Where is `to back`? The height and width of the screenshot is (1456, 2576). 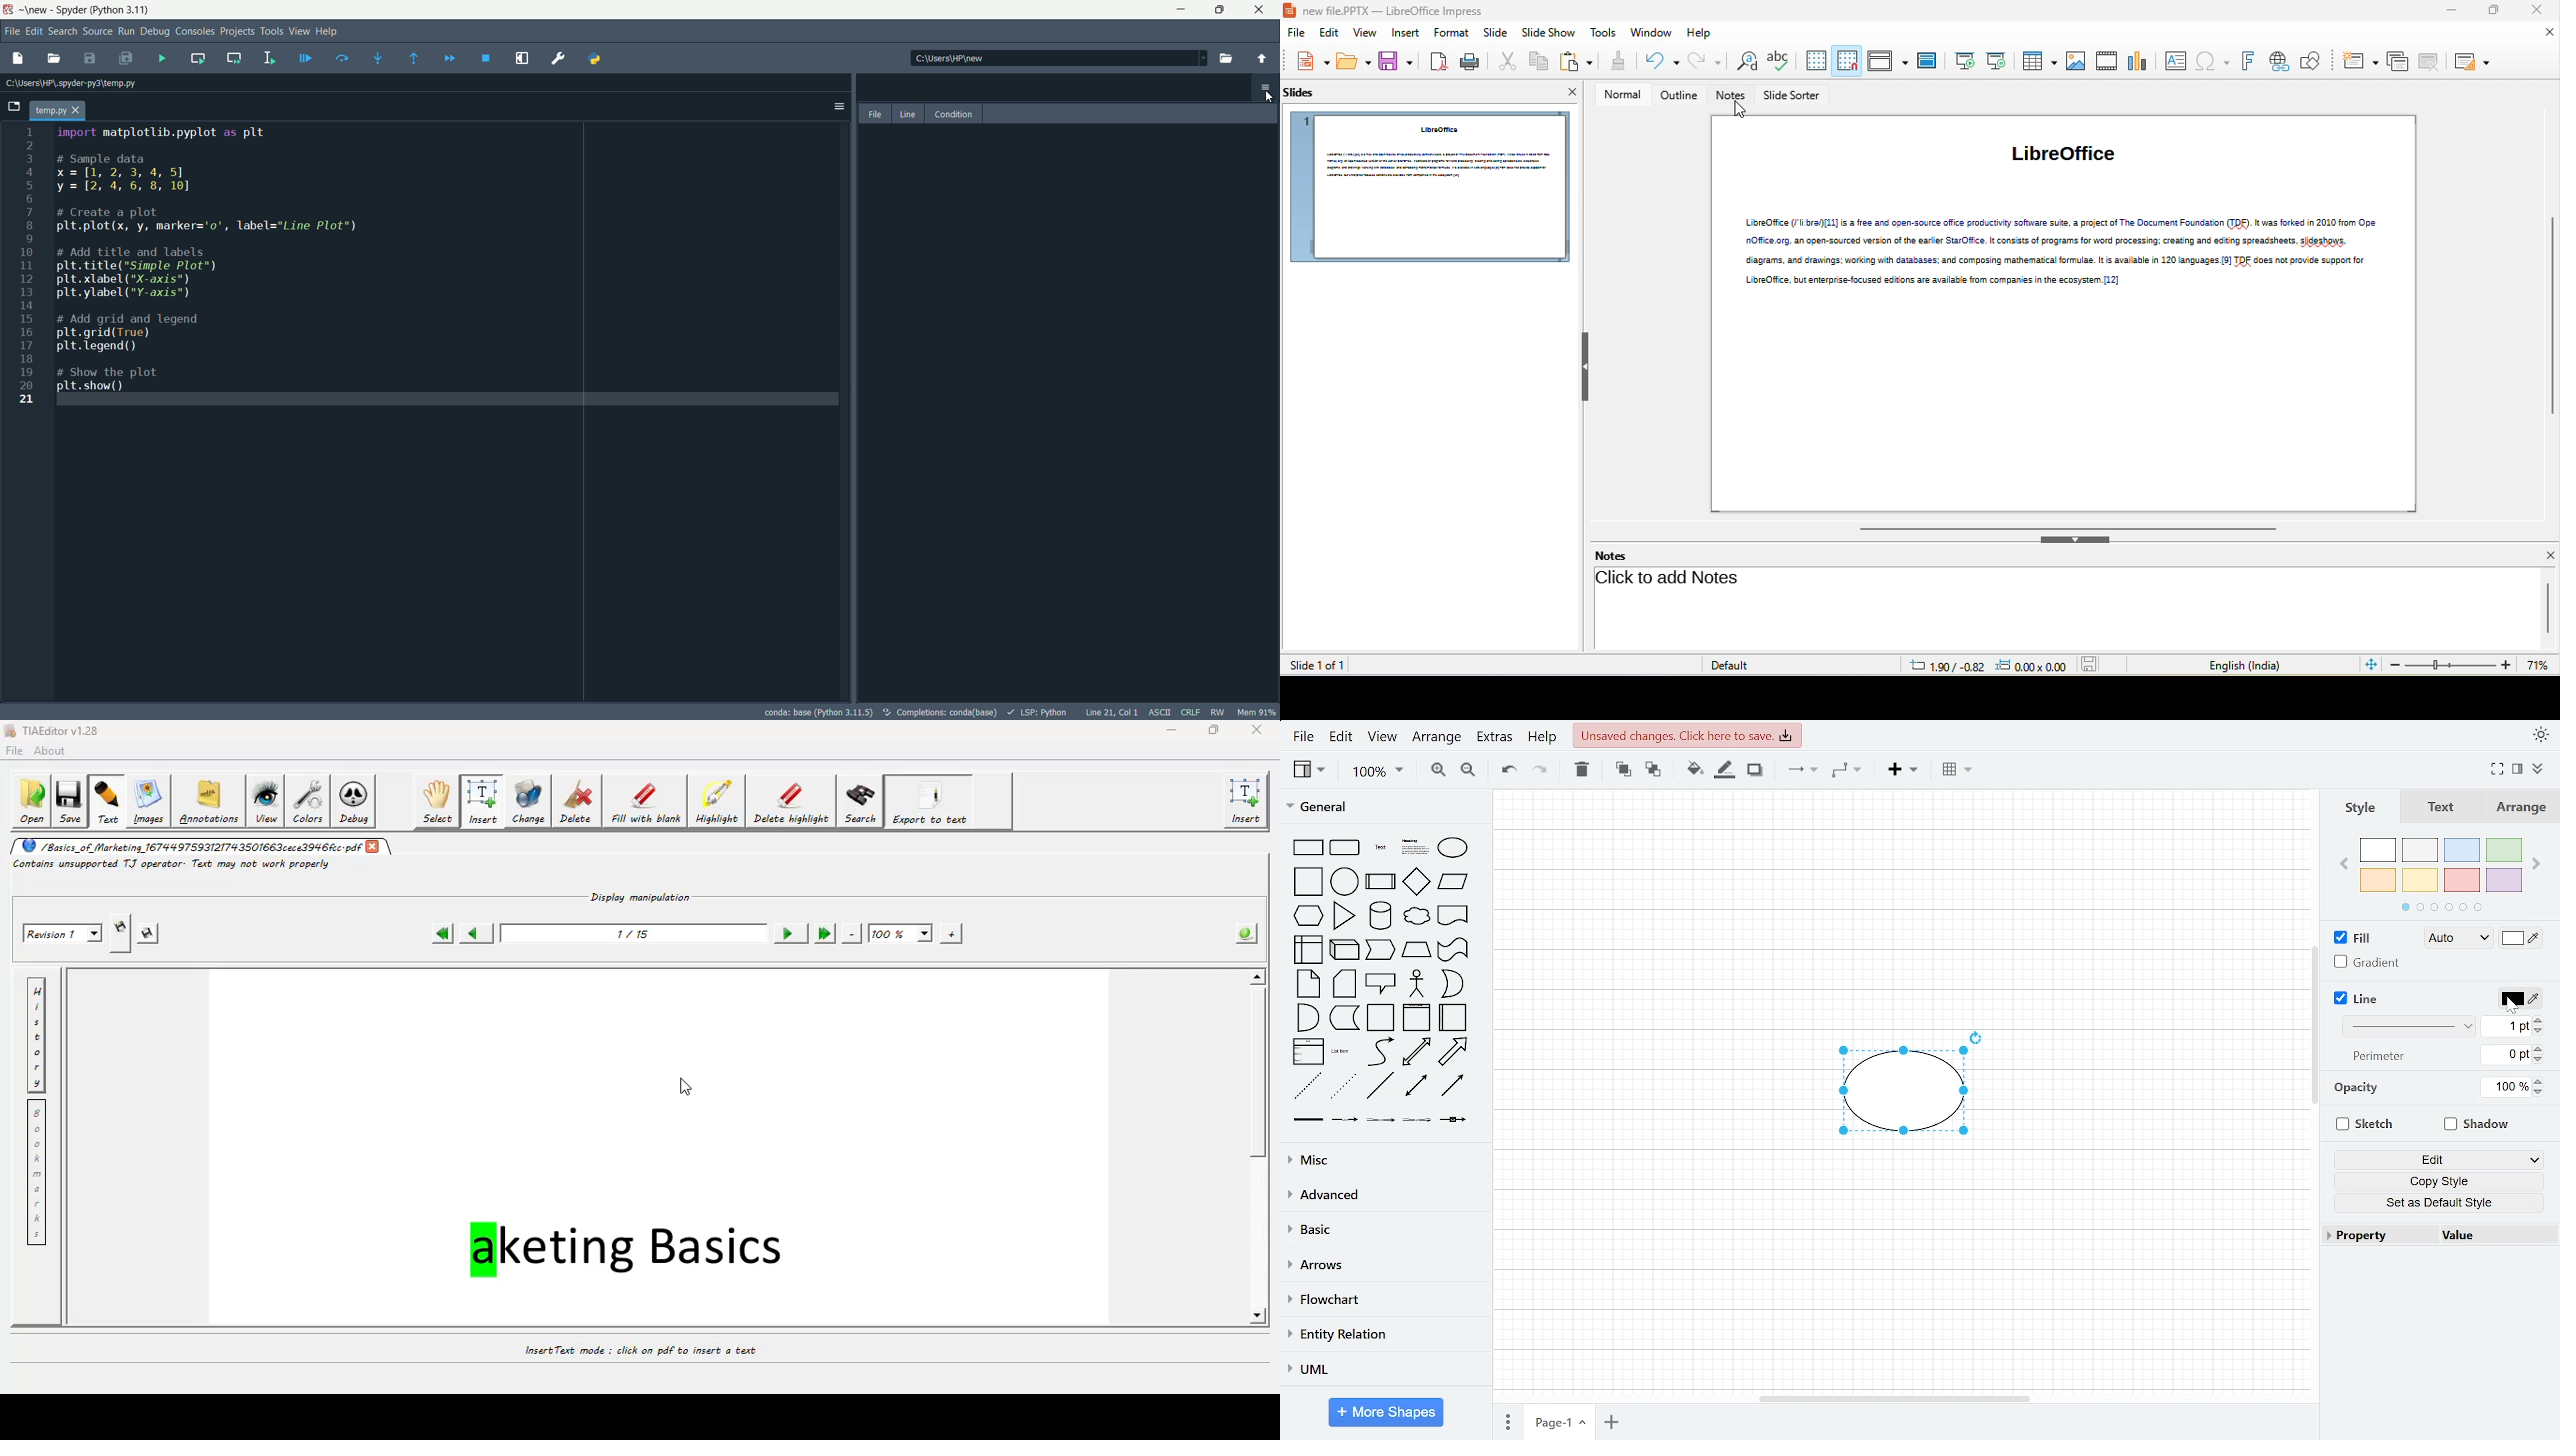 to back is located at coordinates (1654, 770).